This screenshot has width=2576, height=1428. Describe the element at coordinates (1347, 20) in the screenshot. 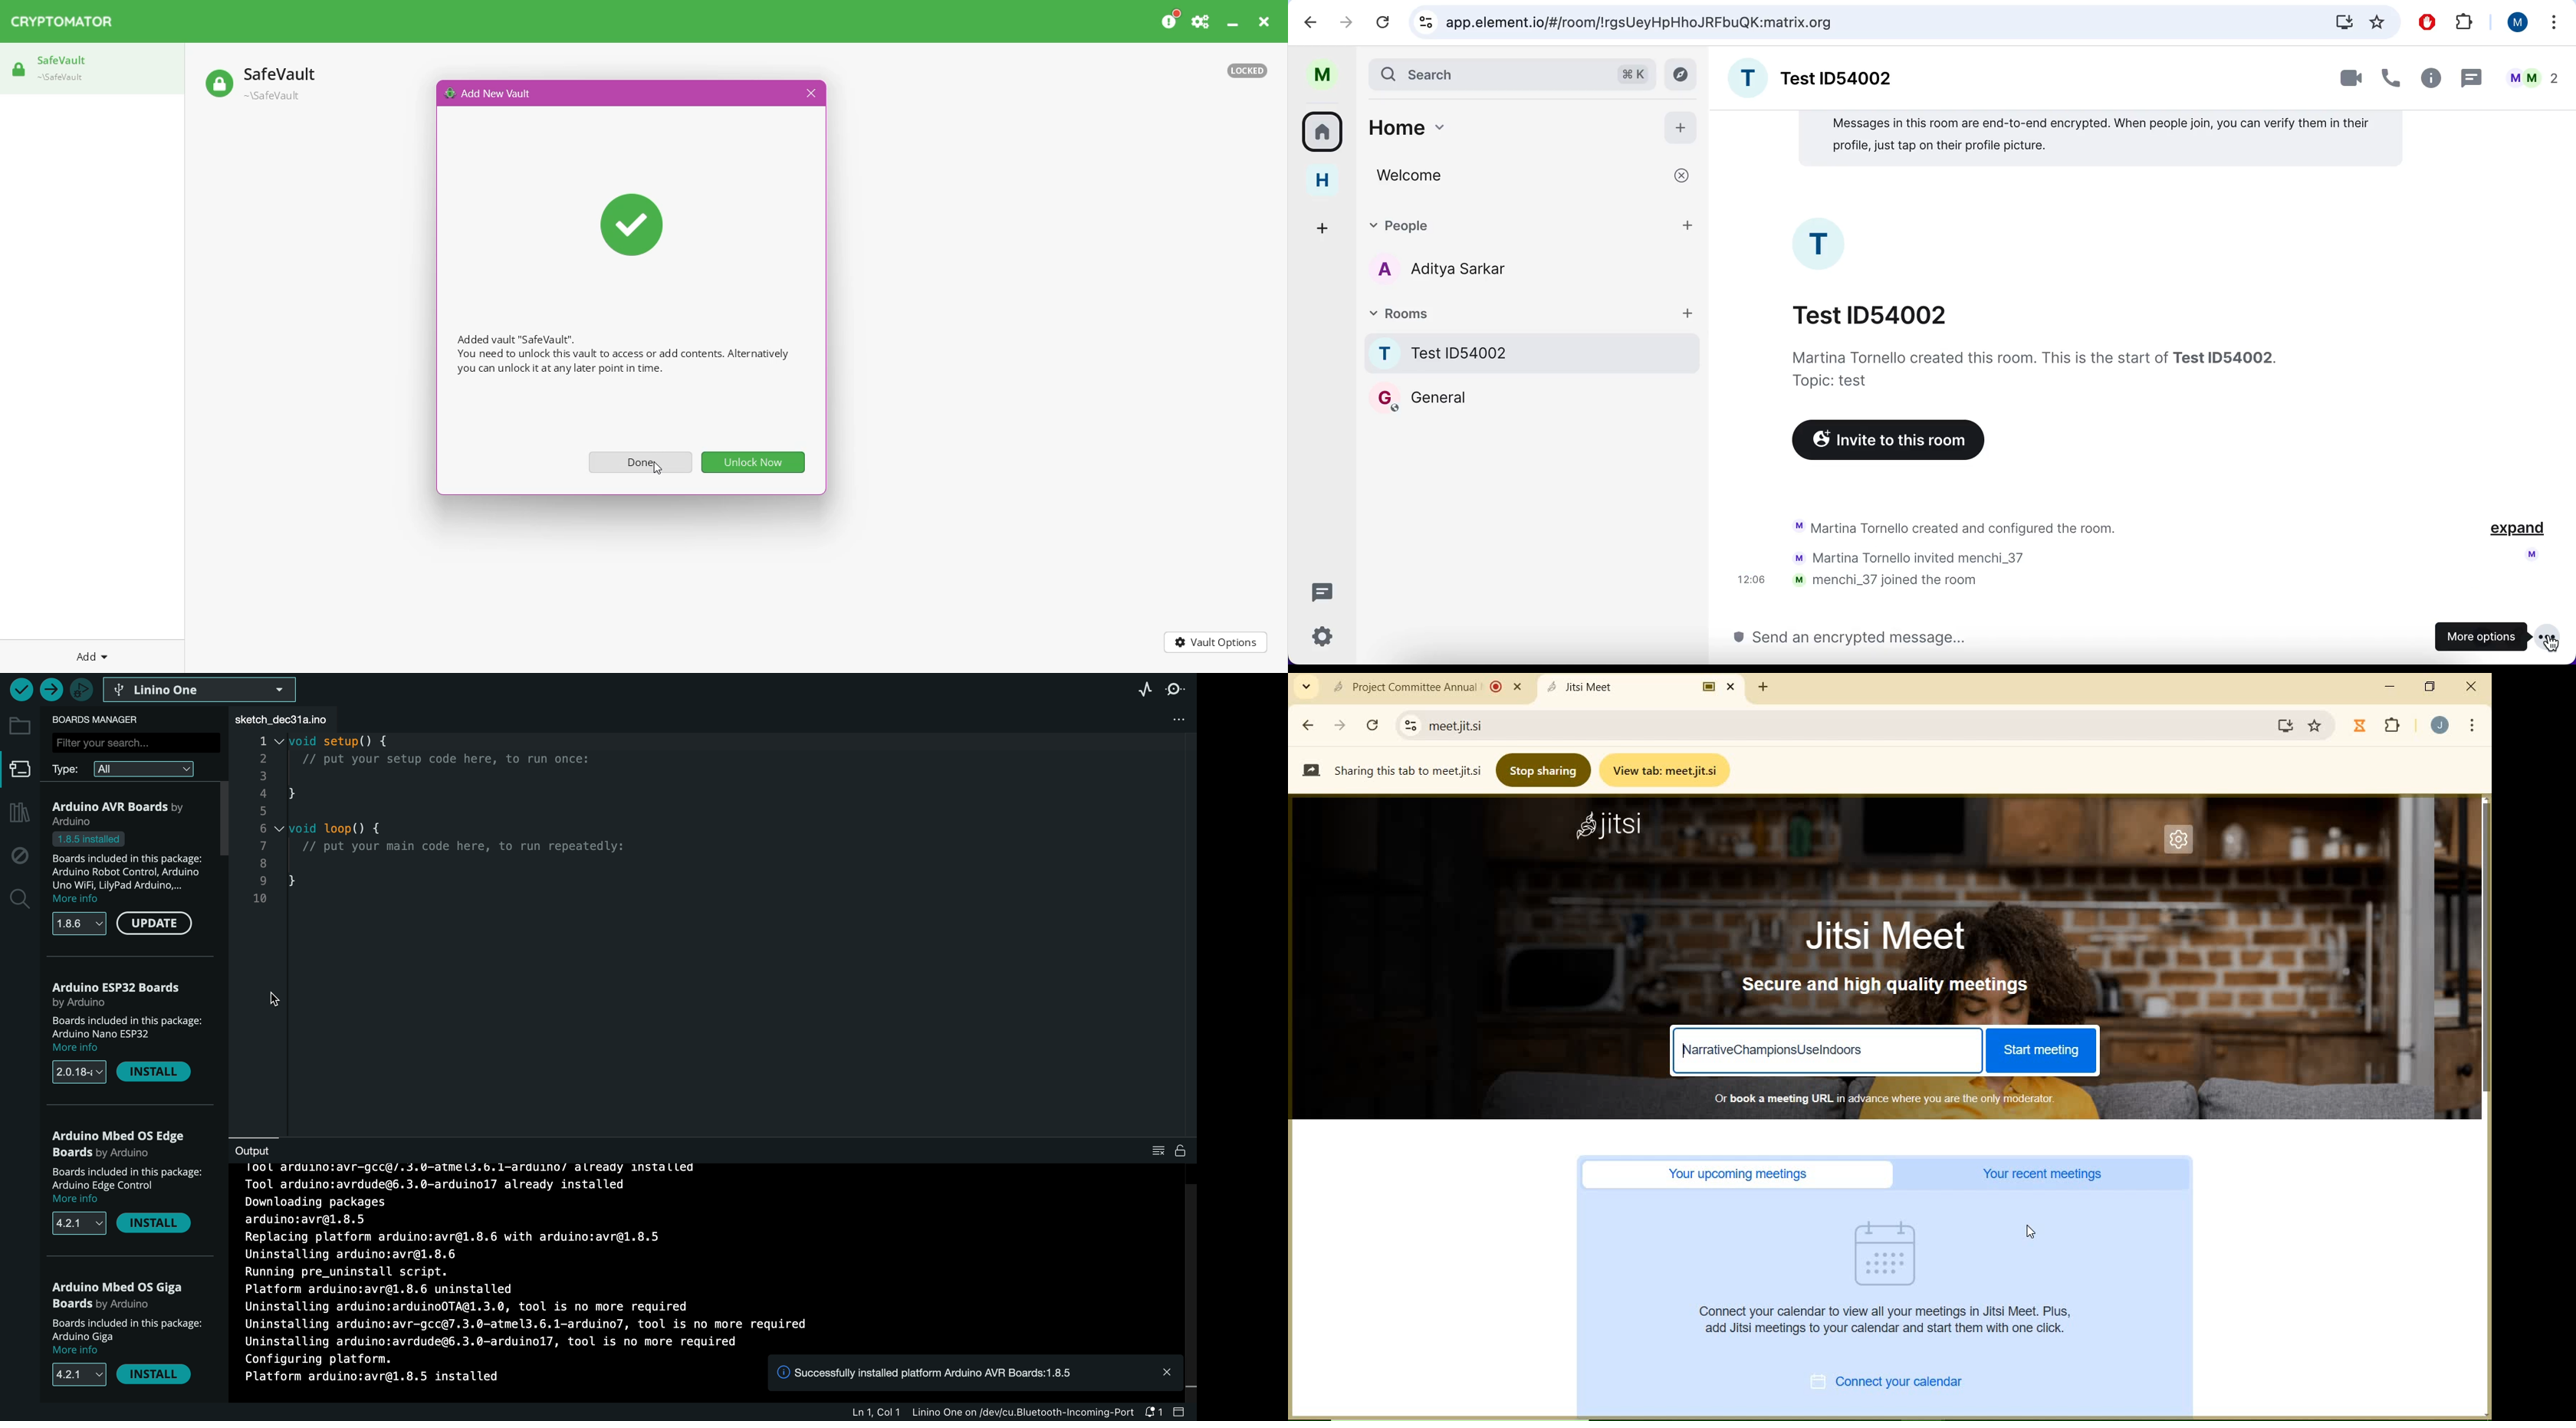

I see `forward` at that location.